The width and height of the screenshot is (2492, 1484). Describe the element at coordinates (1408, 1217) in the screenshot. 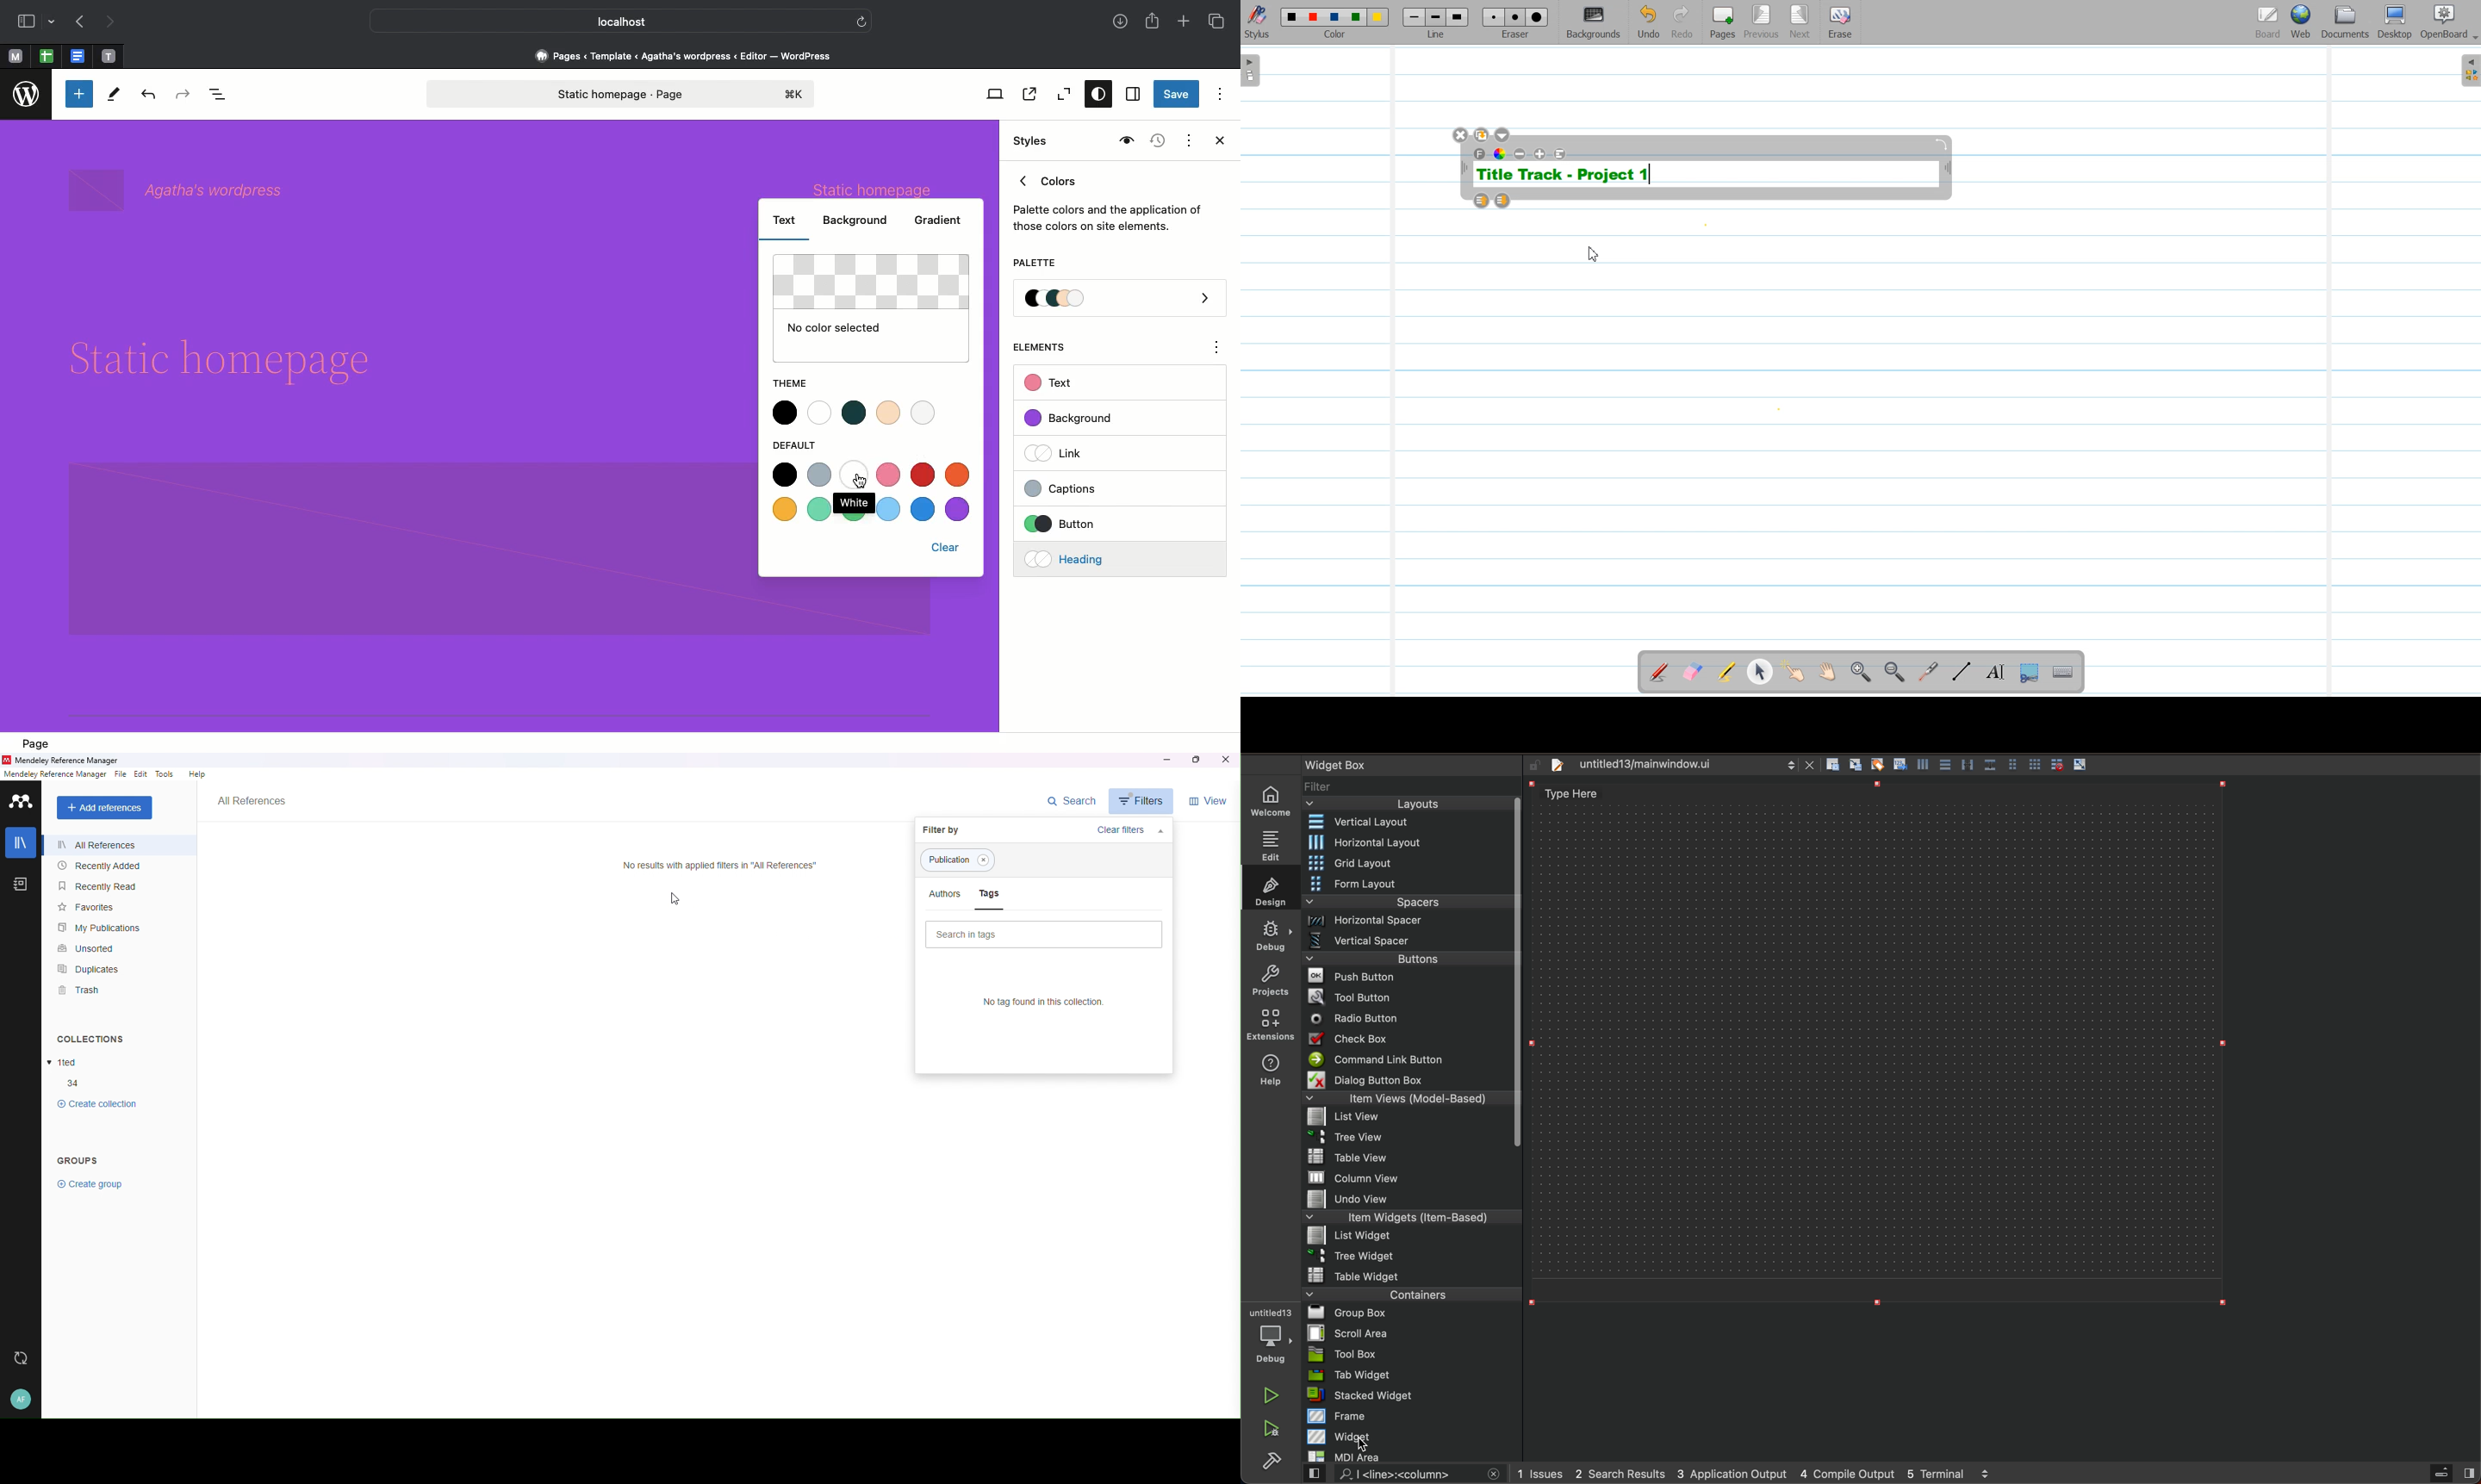

I see `items widget` at that location.